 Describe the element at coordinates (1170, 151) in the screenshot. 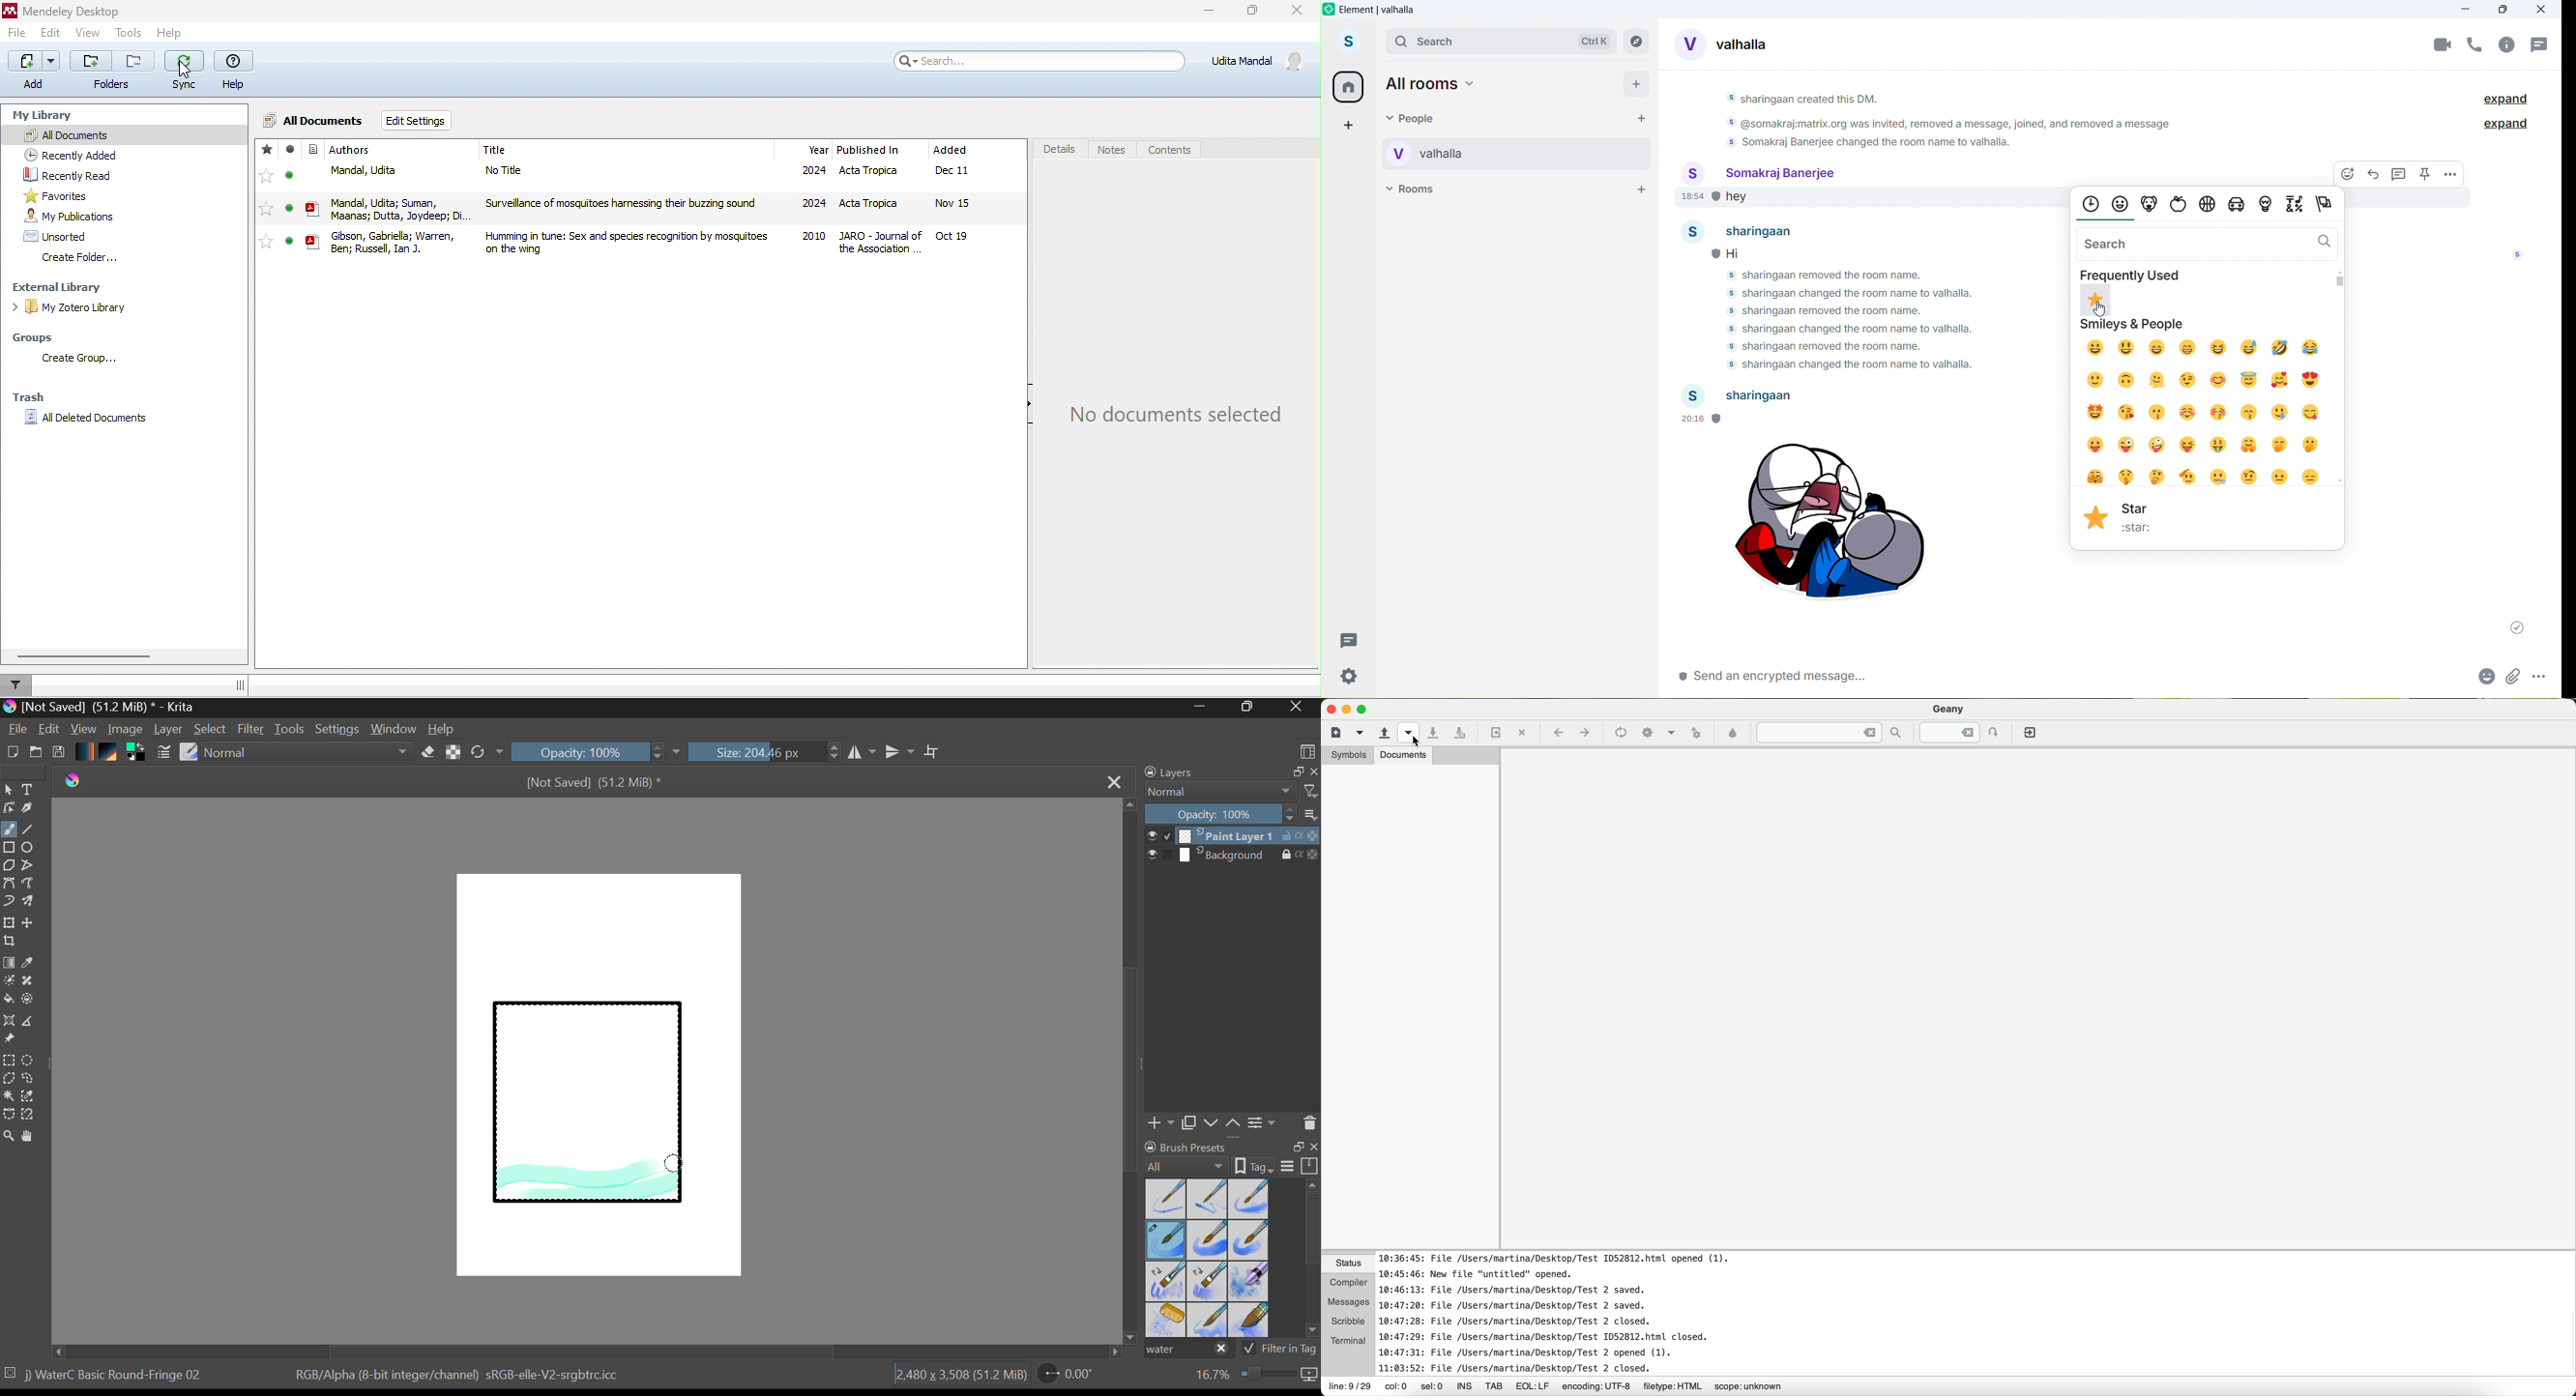

I see `contents` at that location.